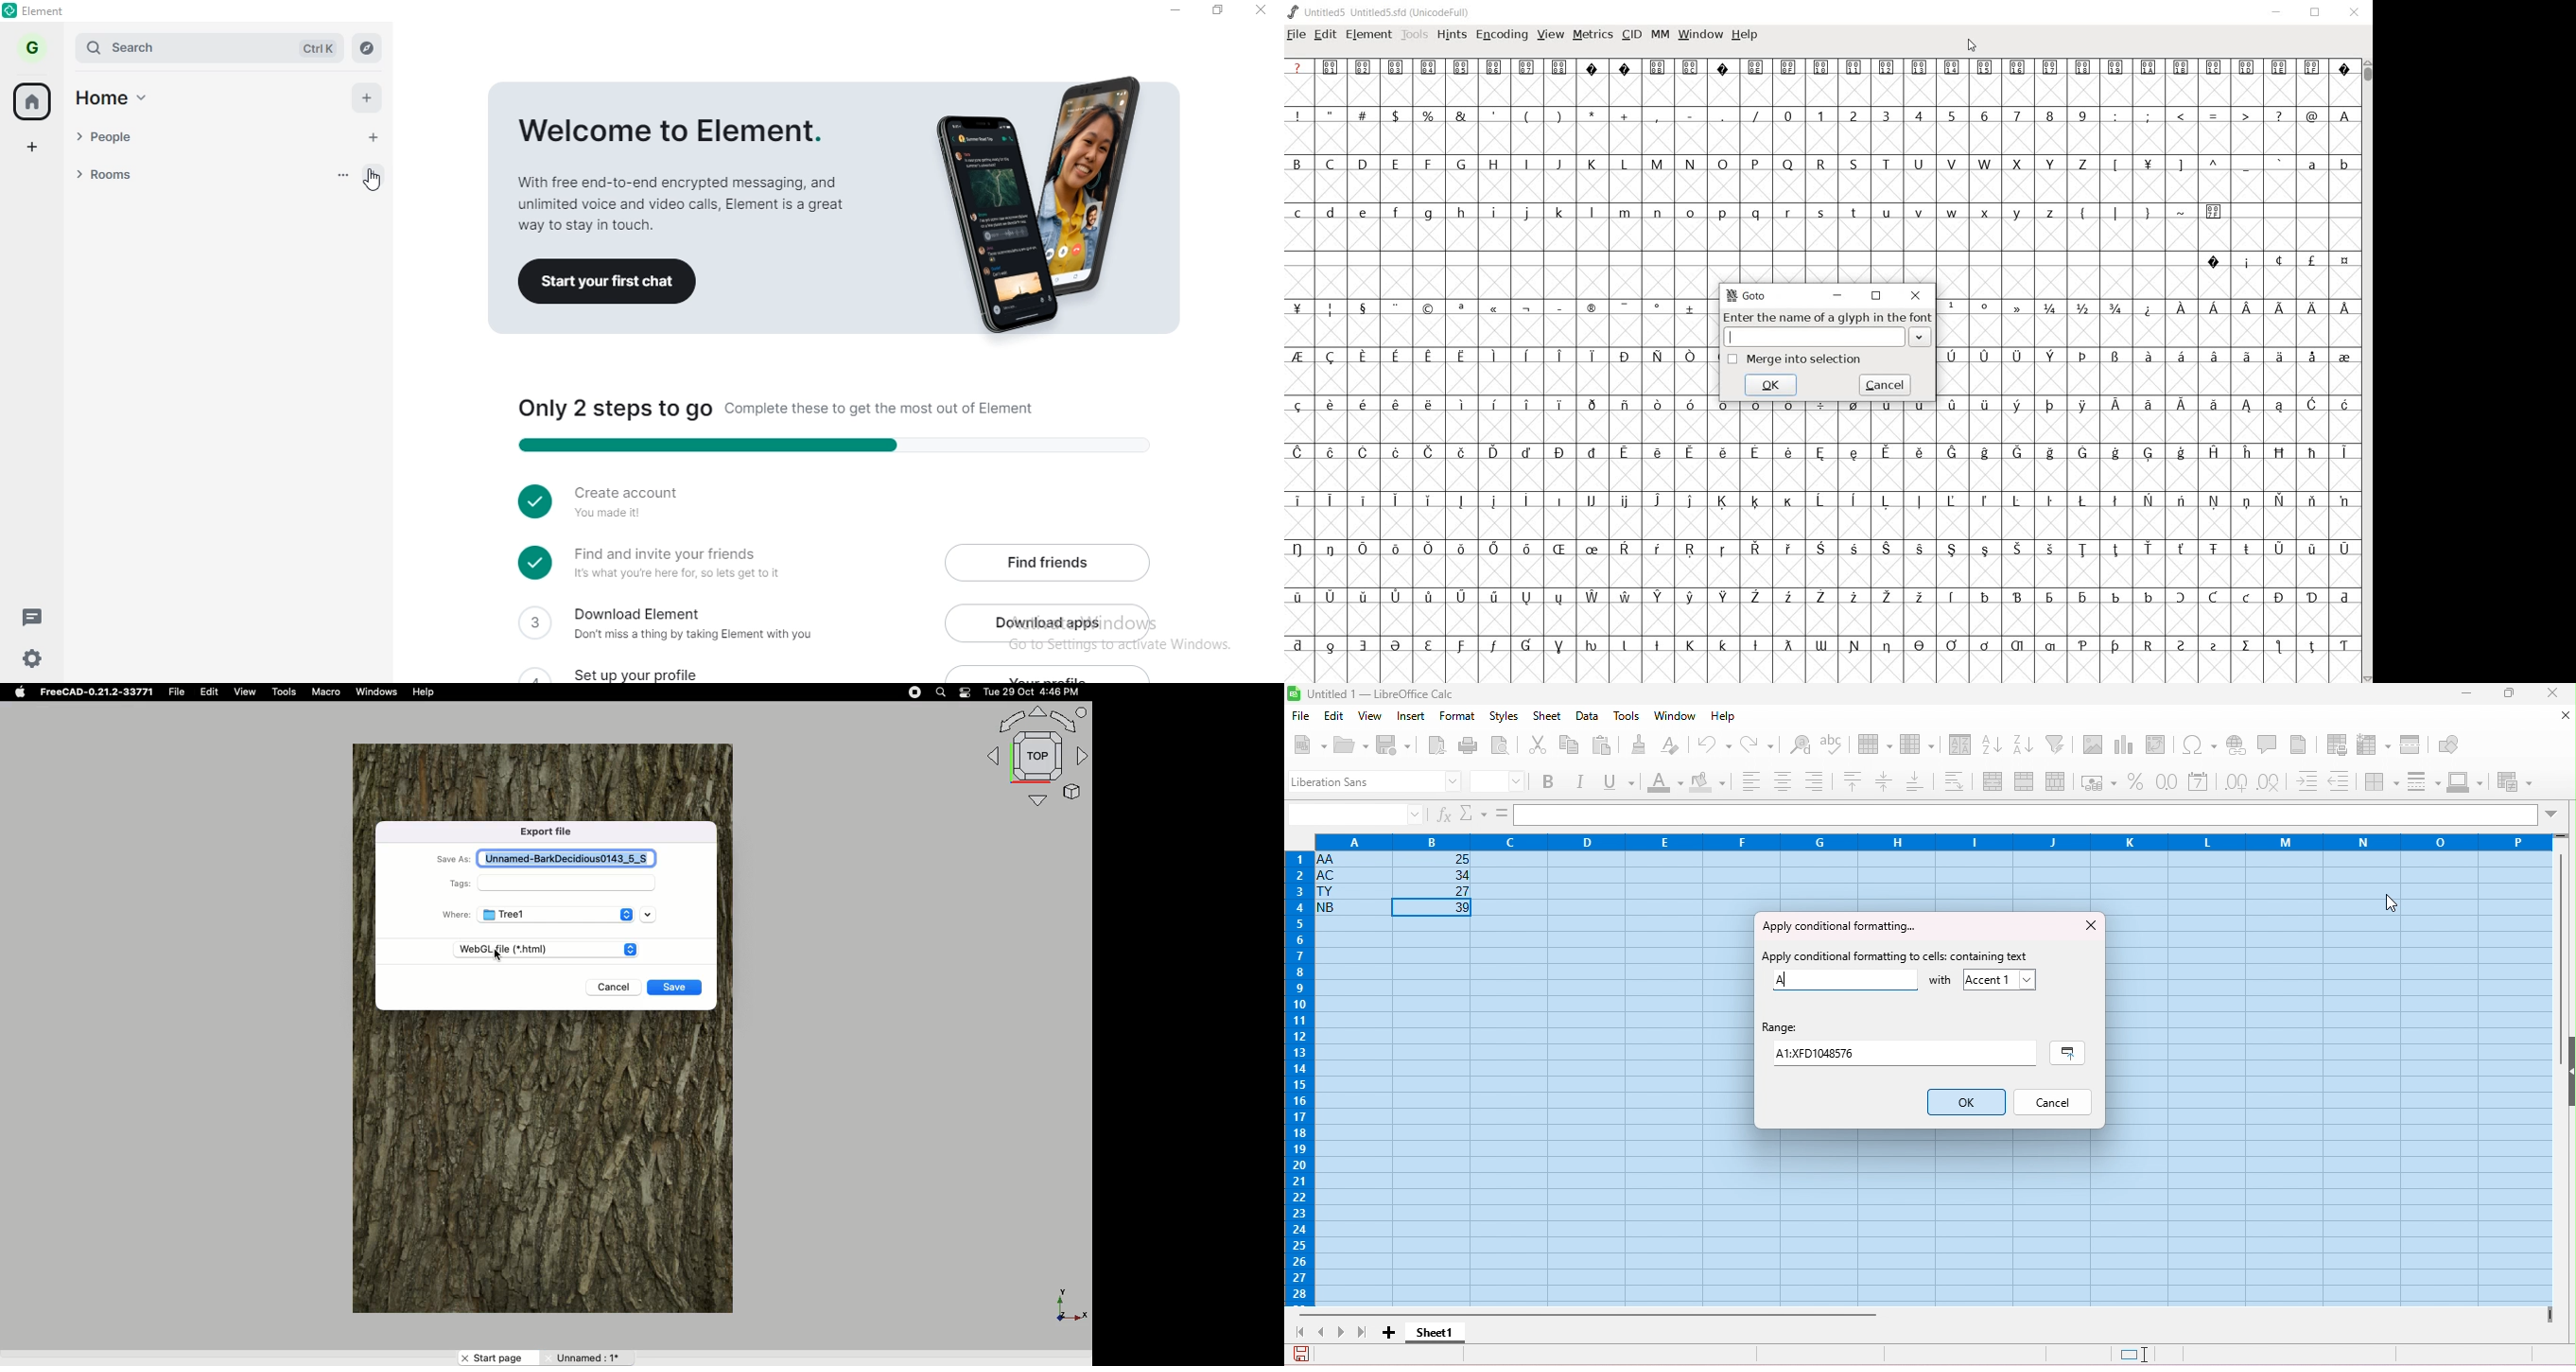  Describe the element at coordinates (210, 139) in the screenshot. I see `people` at that location.